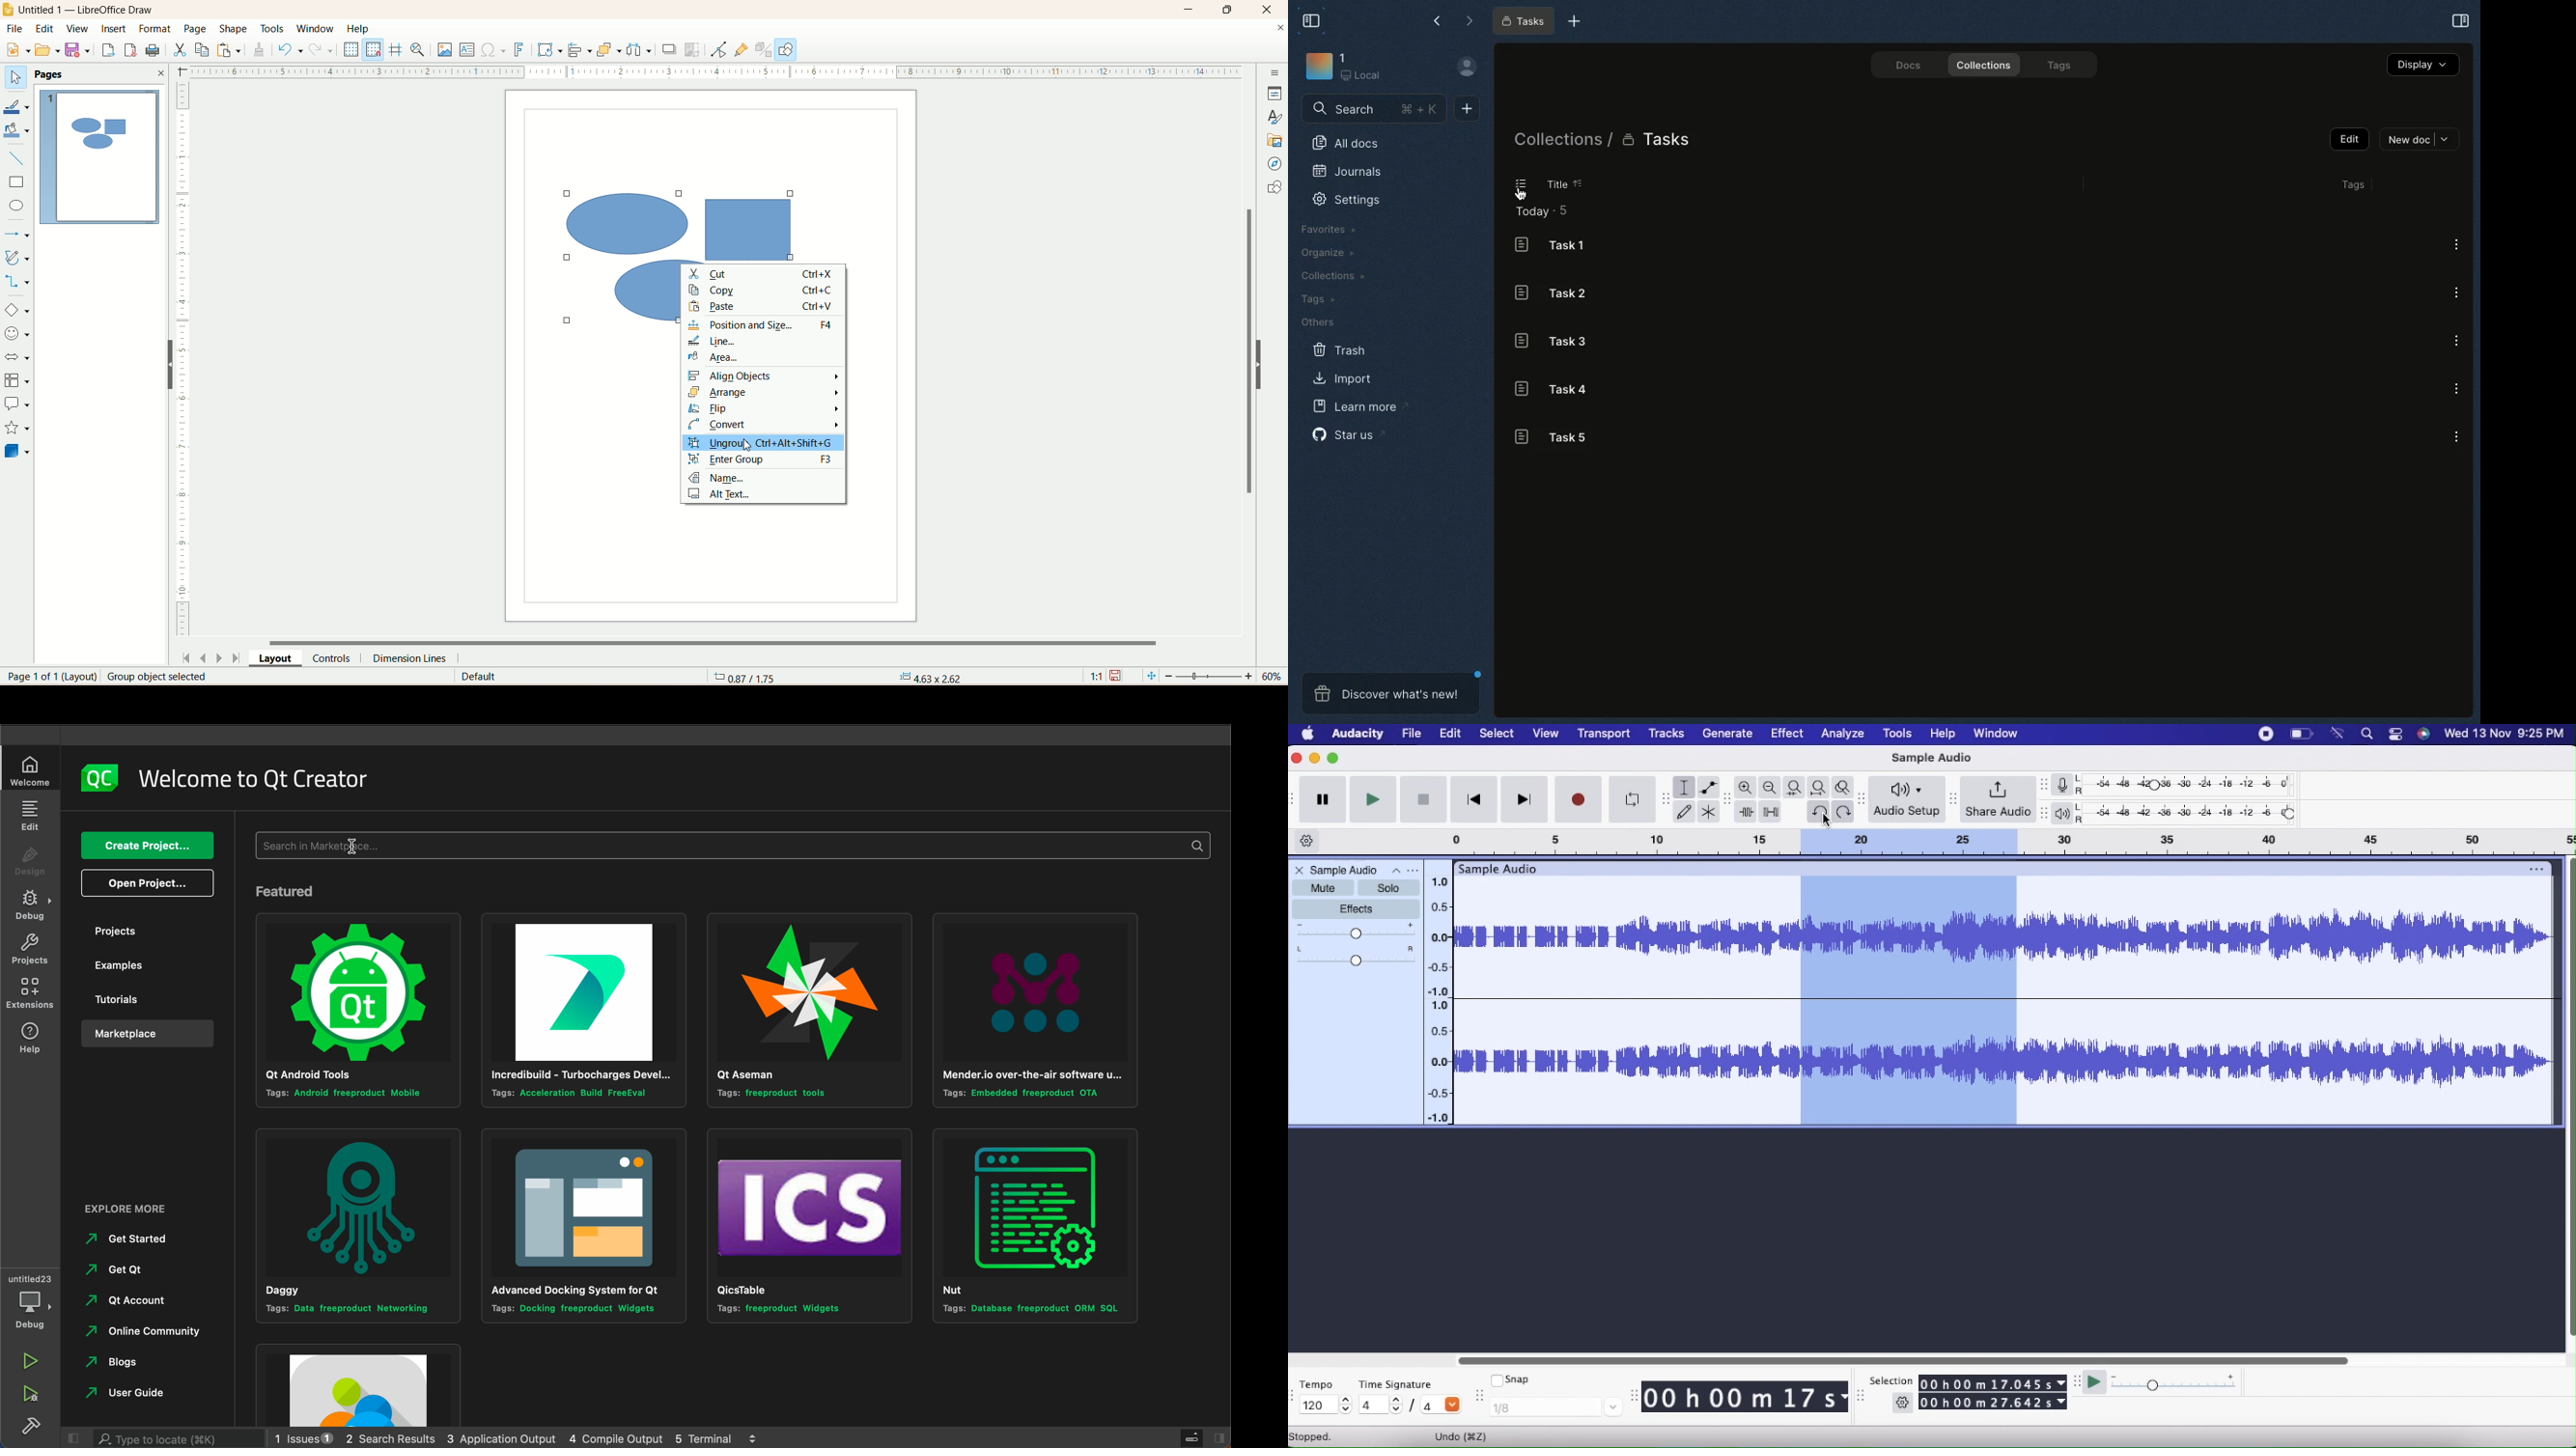 This screenshot has height=1456, width=2576. Describe the element at coordinates (1150, 677) in the screenshot. I see `fit page` at that location.